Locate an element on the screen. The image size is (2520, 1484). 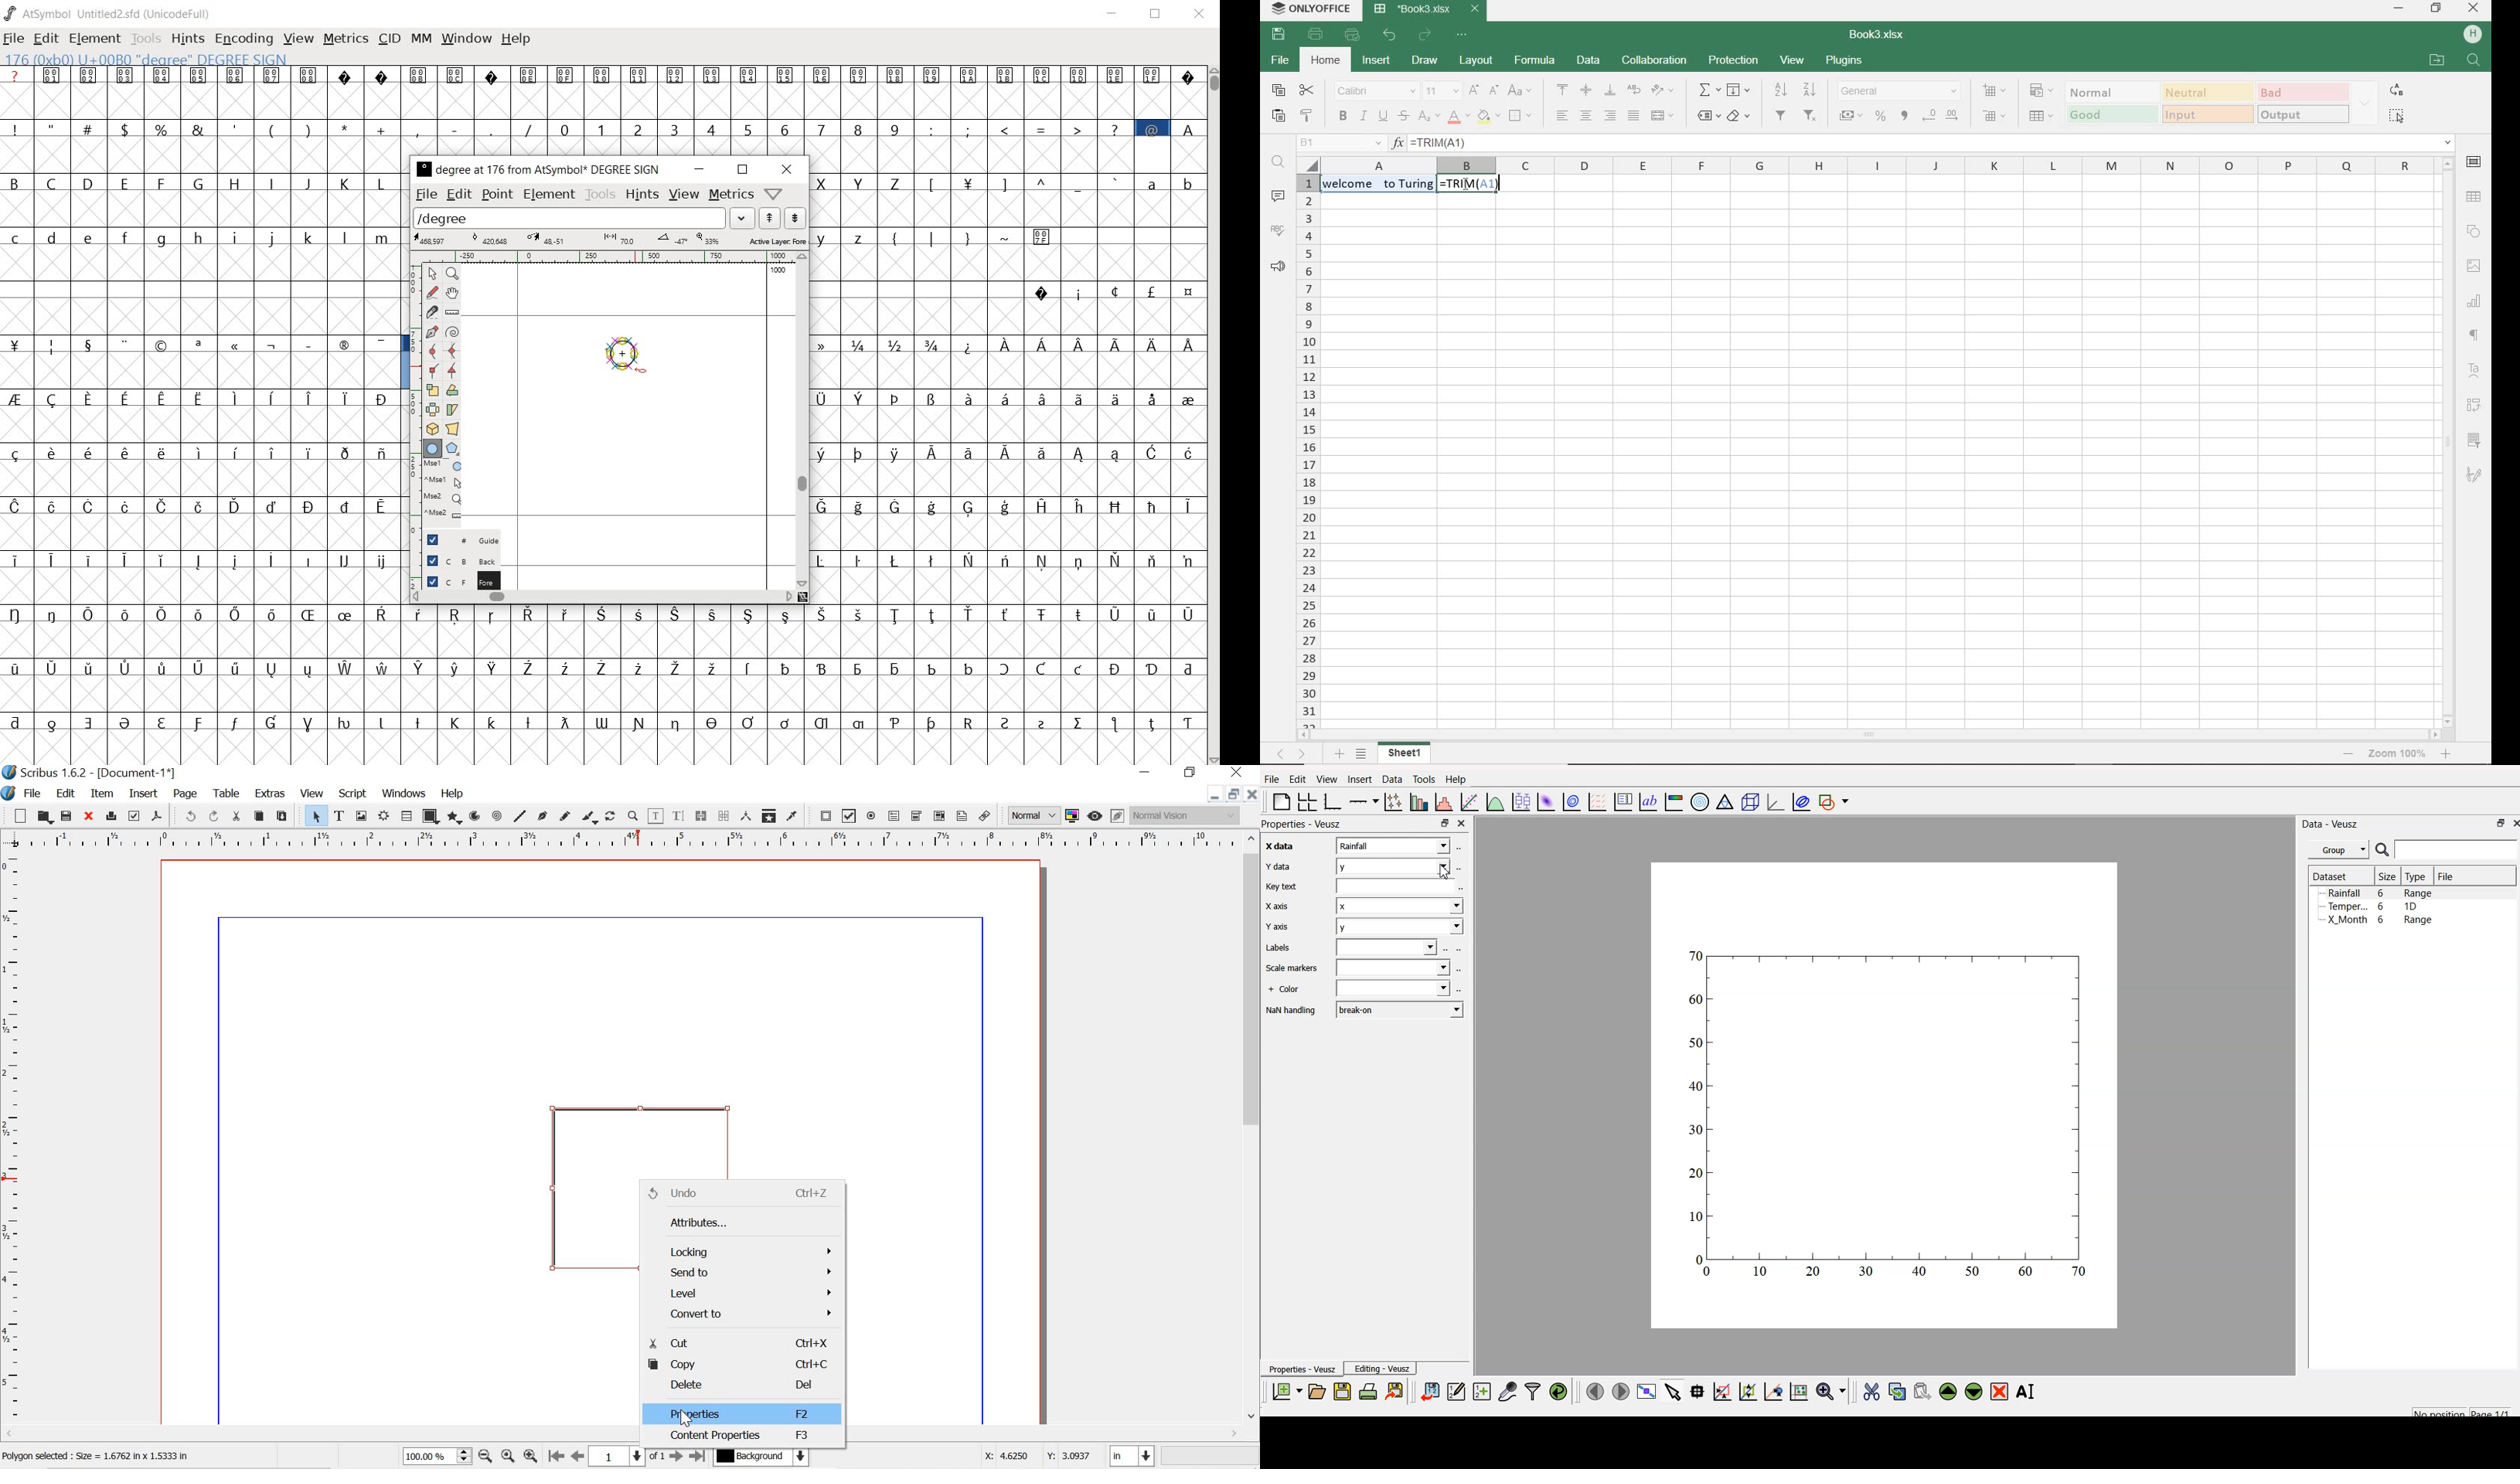
collaboration is located at coordinates (1655, 62).